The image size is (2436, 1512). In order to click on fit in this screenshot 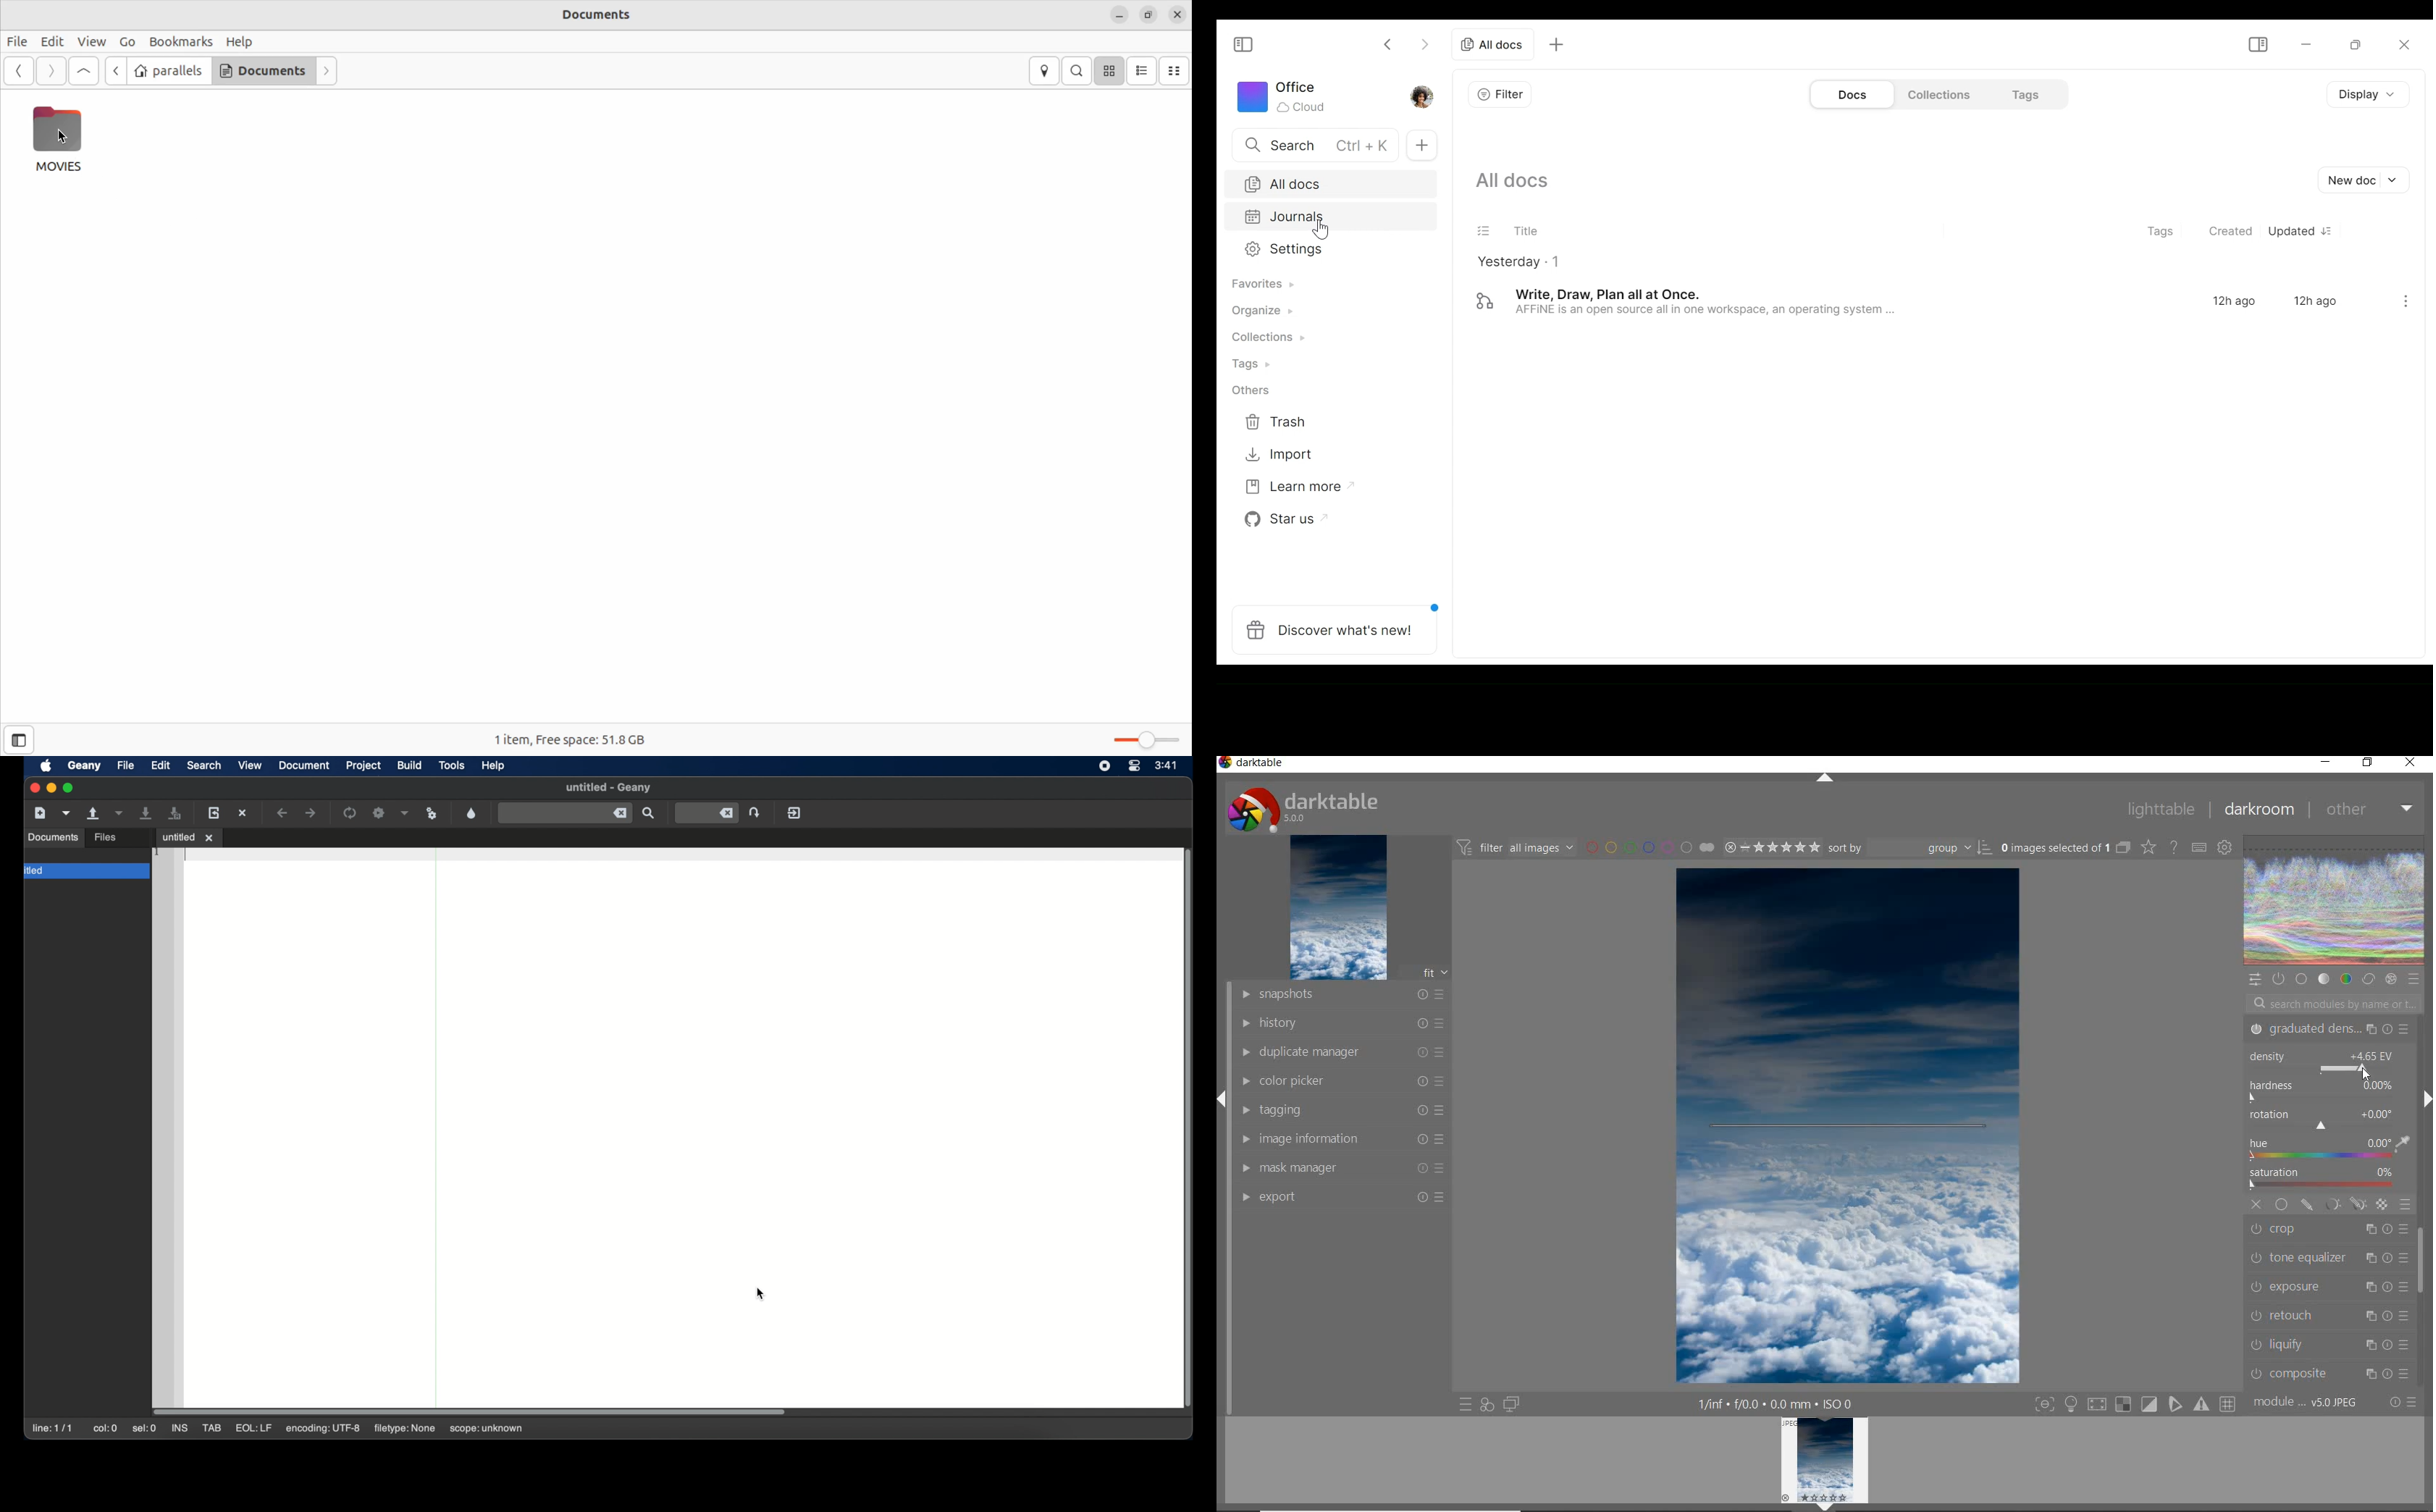, I will do `click(1426, 973)`.